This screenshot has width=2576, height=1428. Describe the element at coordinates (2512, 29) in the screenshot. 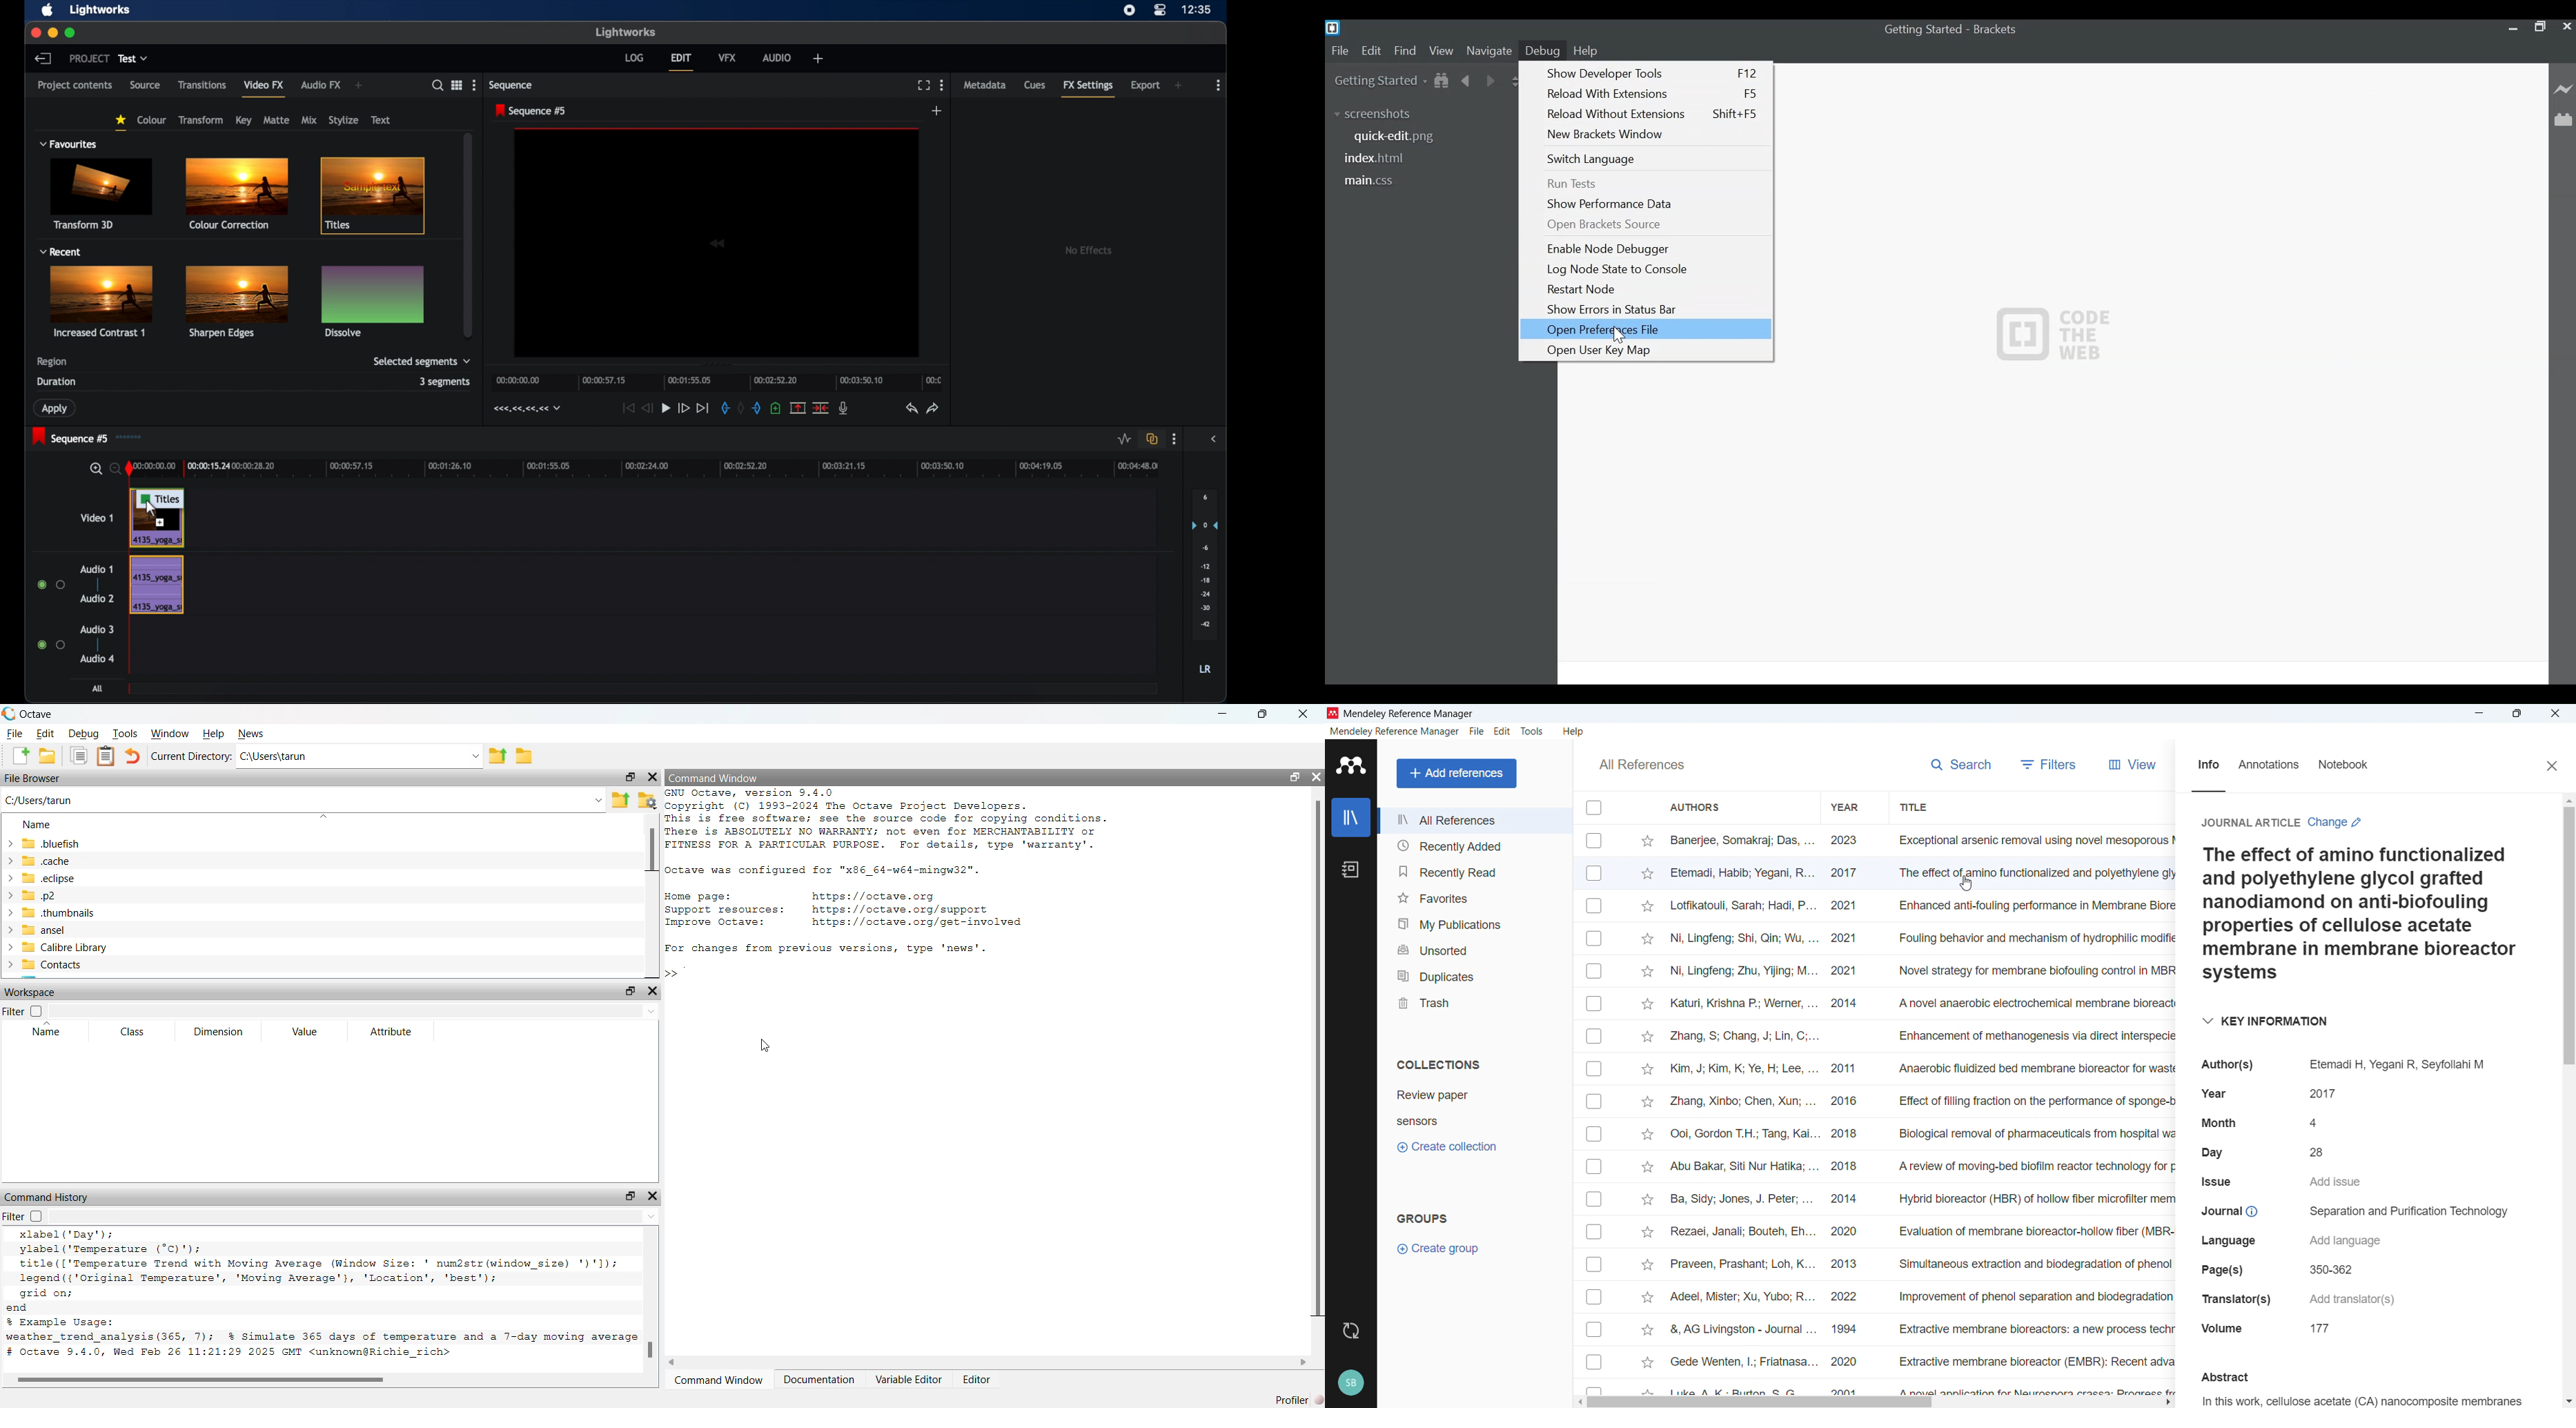

I see `minimize` at that location.